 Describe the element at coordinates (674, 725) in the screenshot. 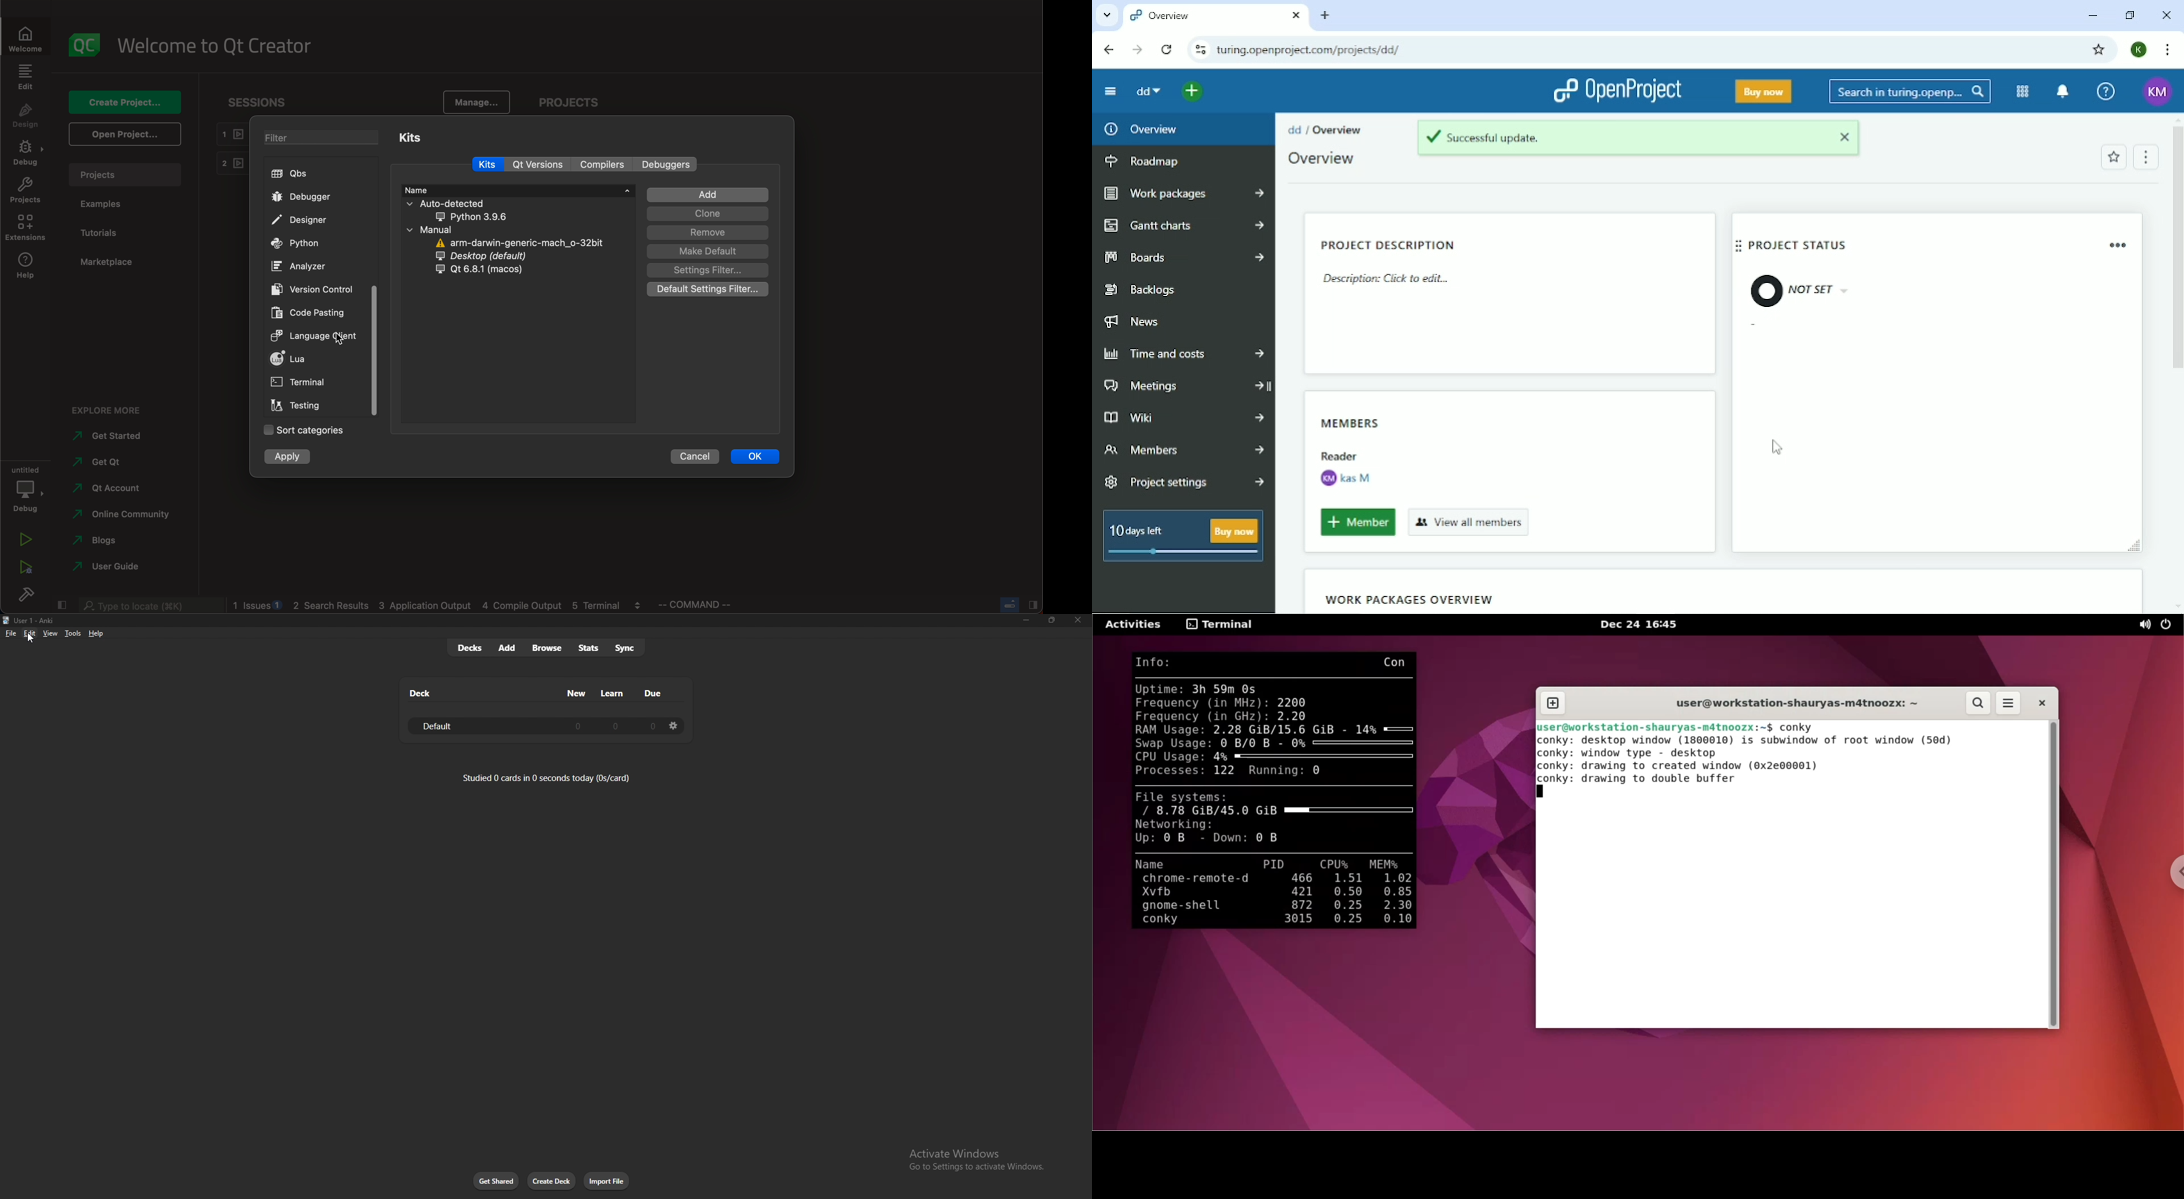

I see `settings` at that location.